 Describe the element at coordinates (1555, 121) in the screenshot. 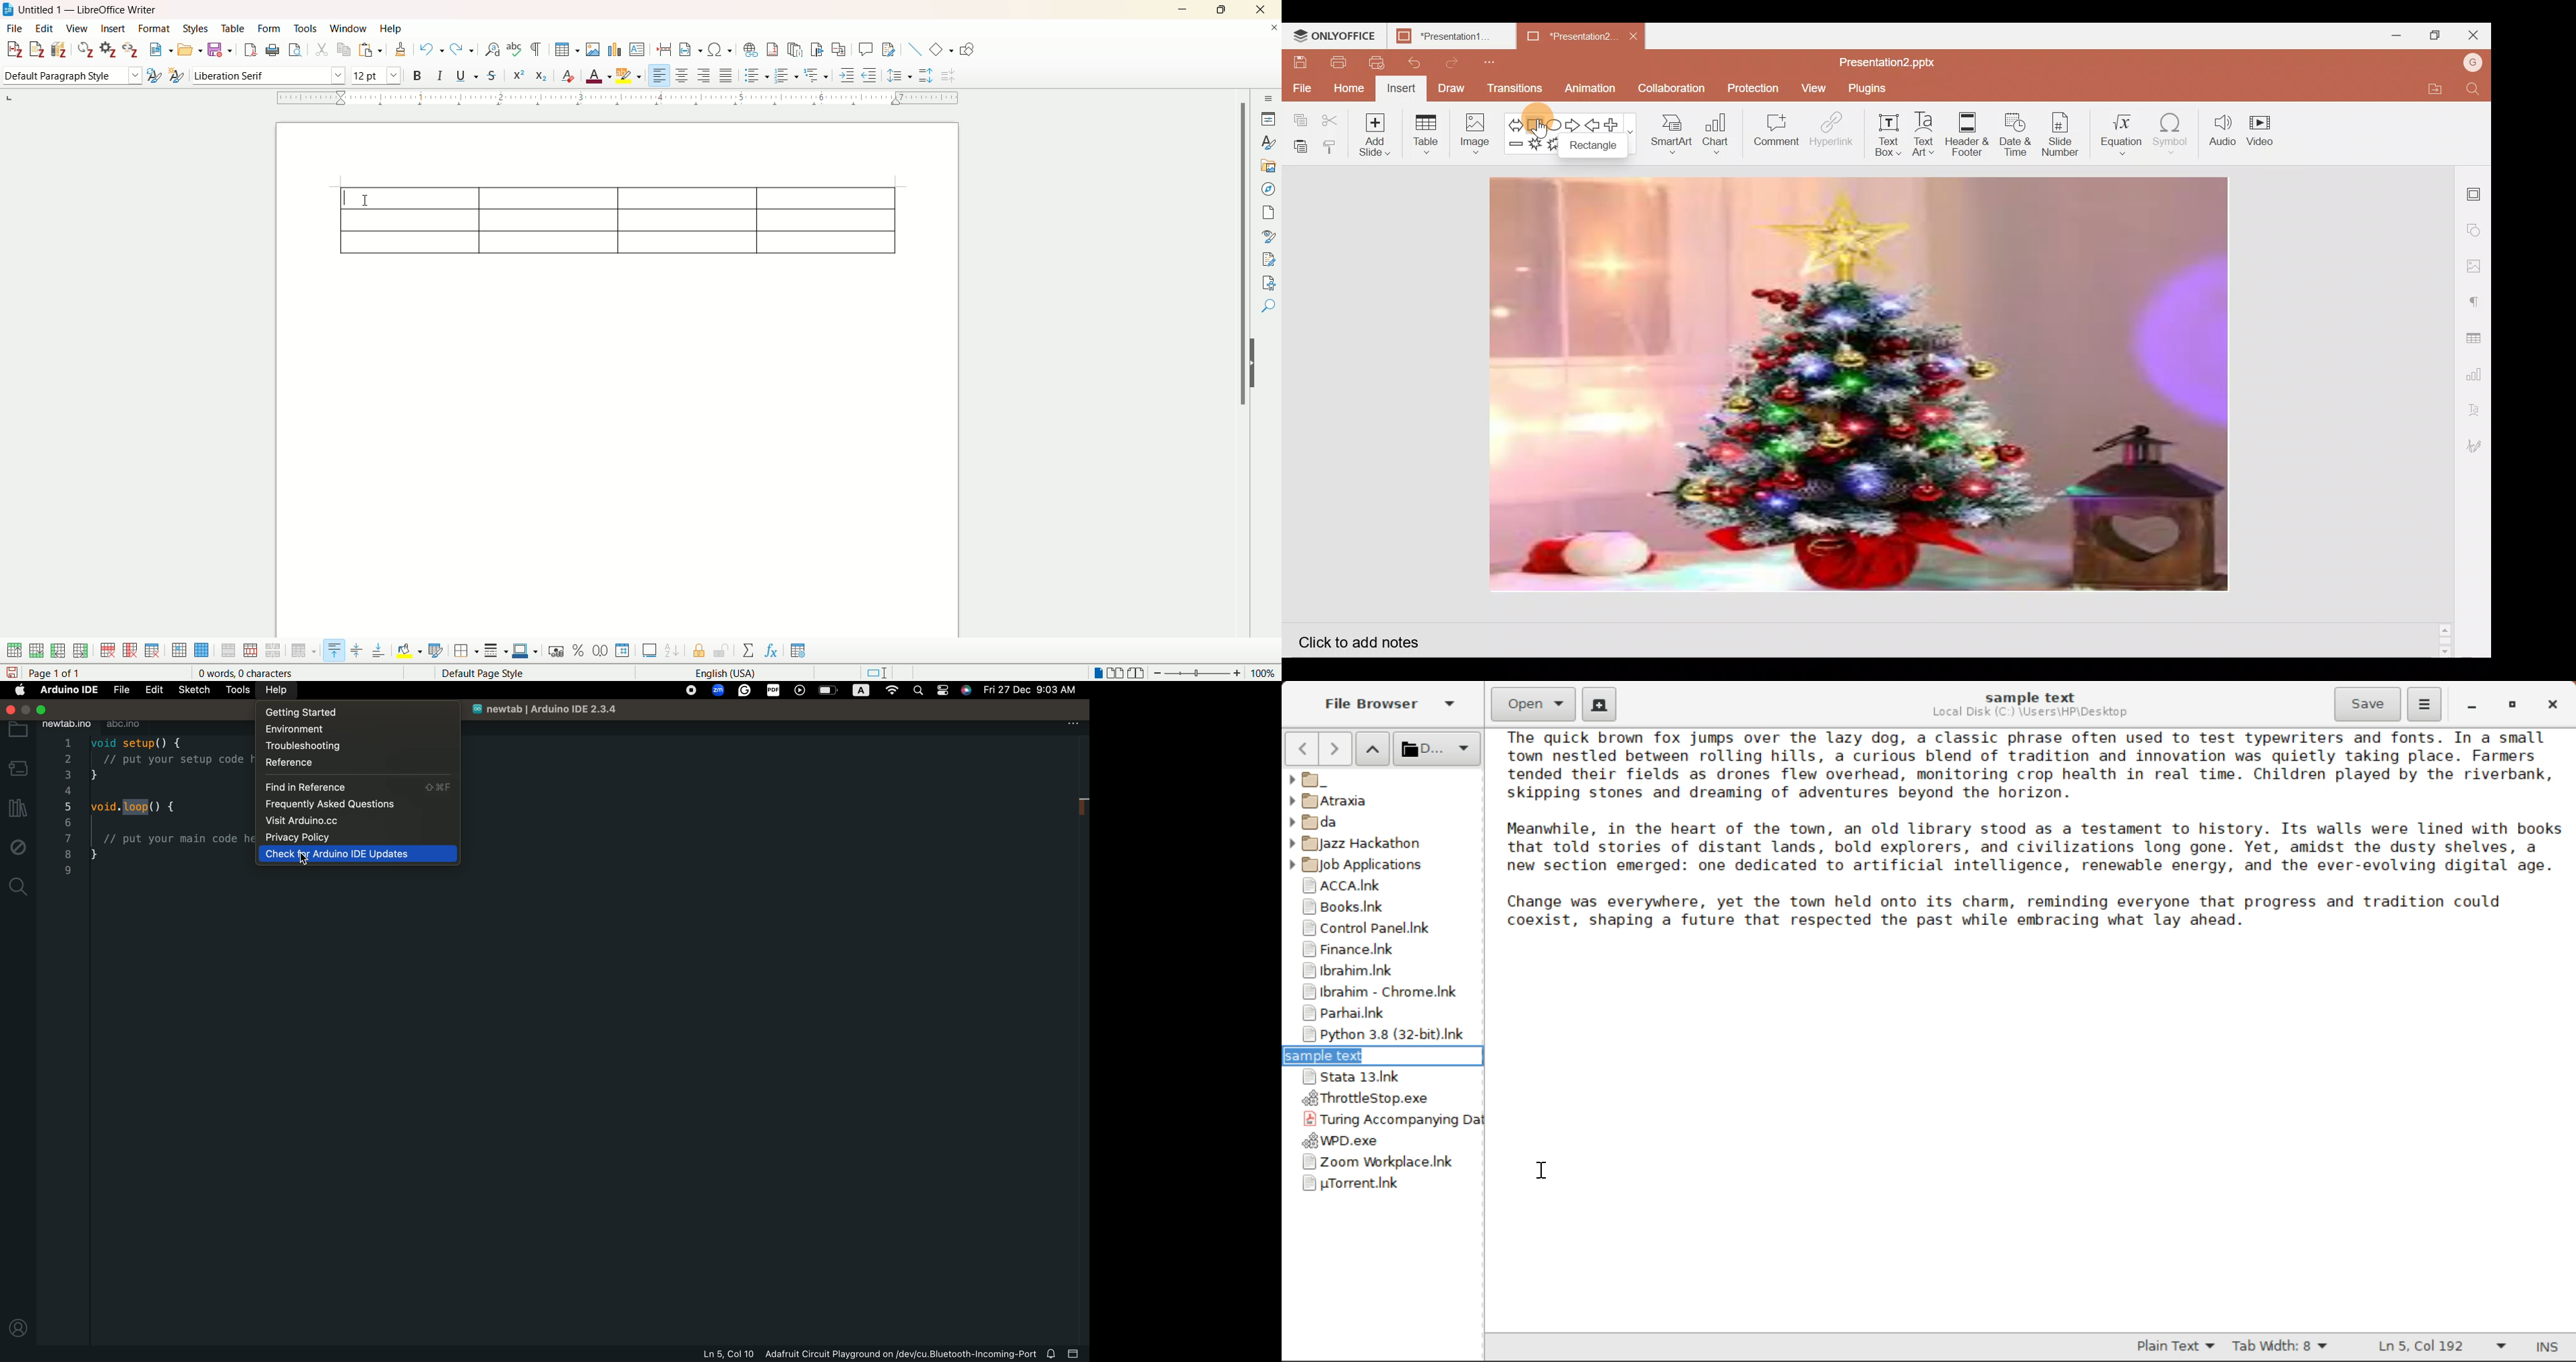

I see `Ellipse` at that location.